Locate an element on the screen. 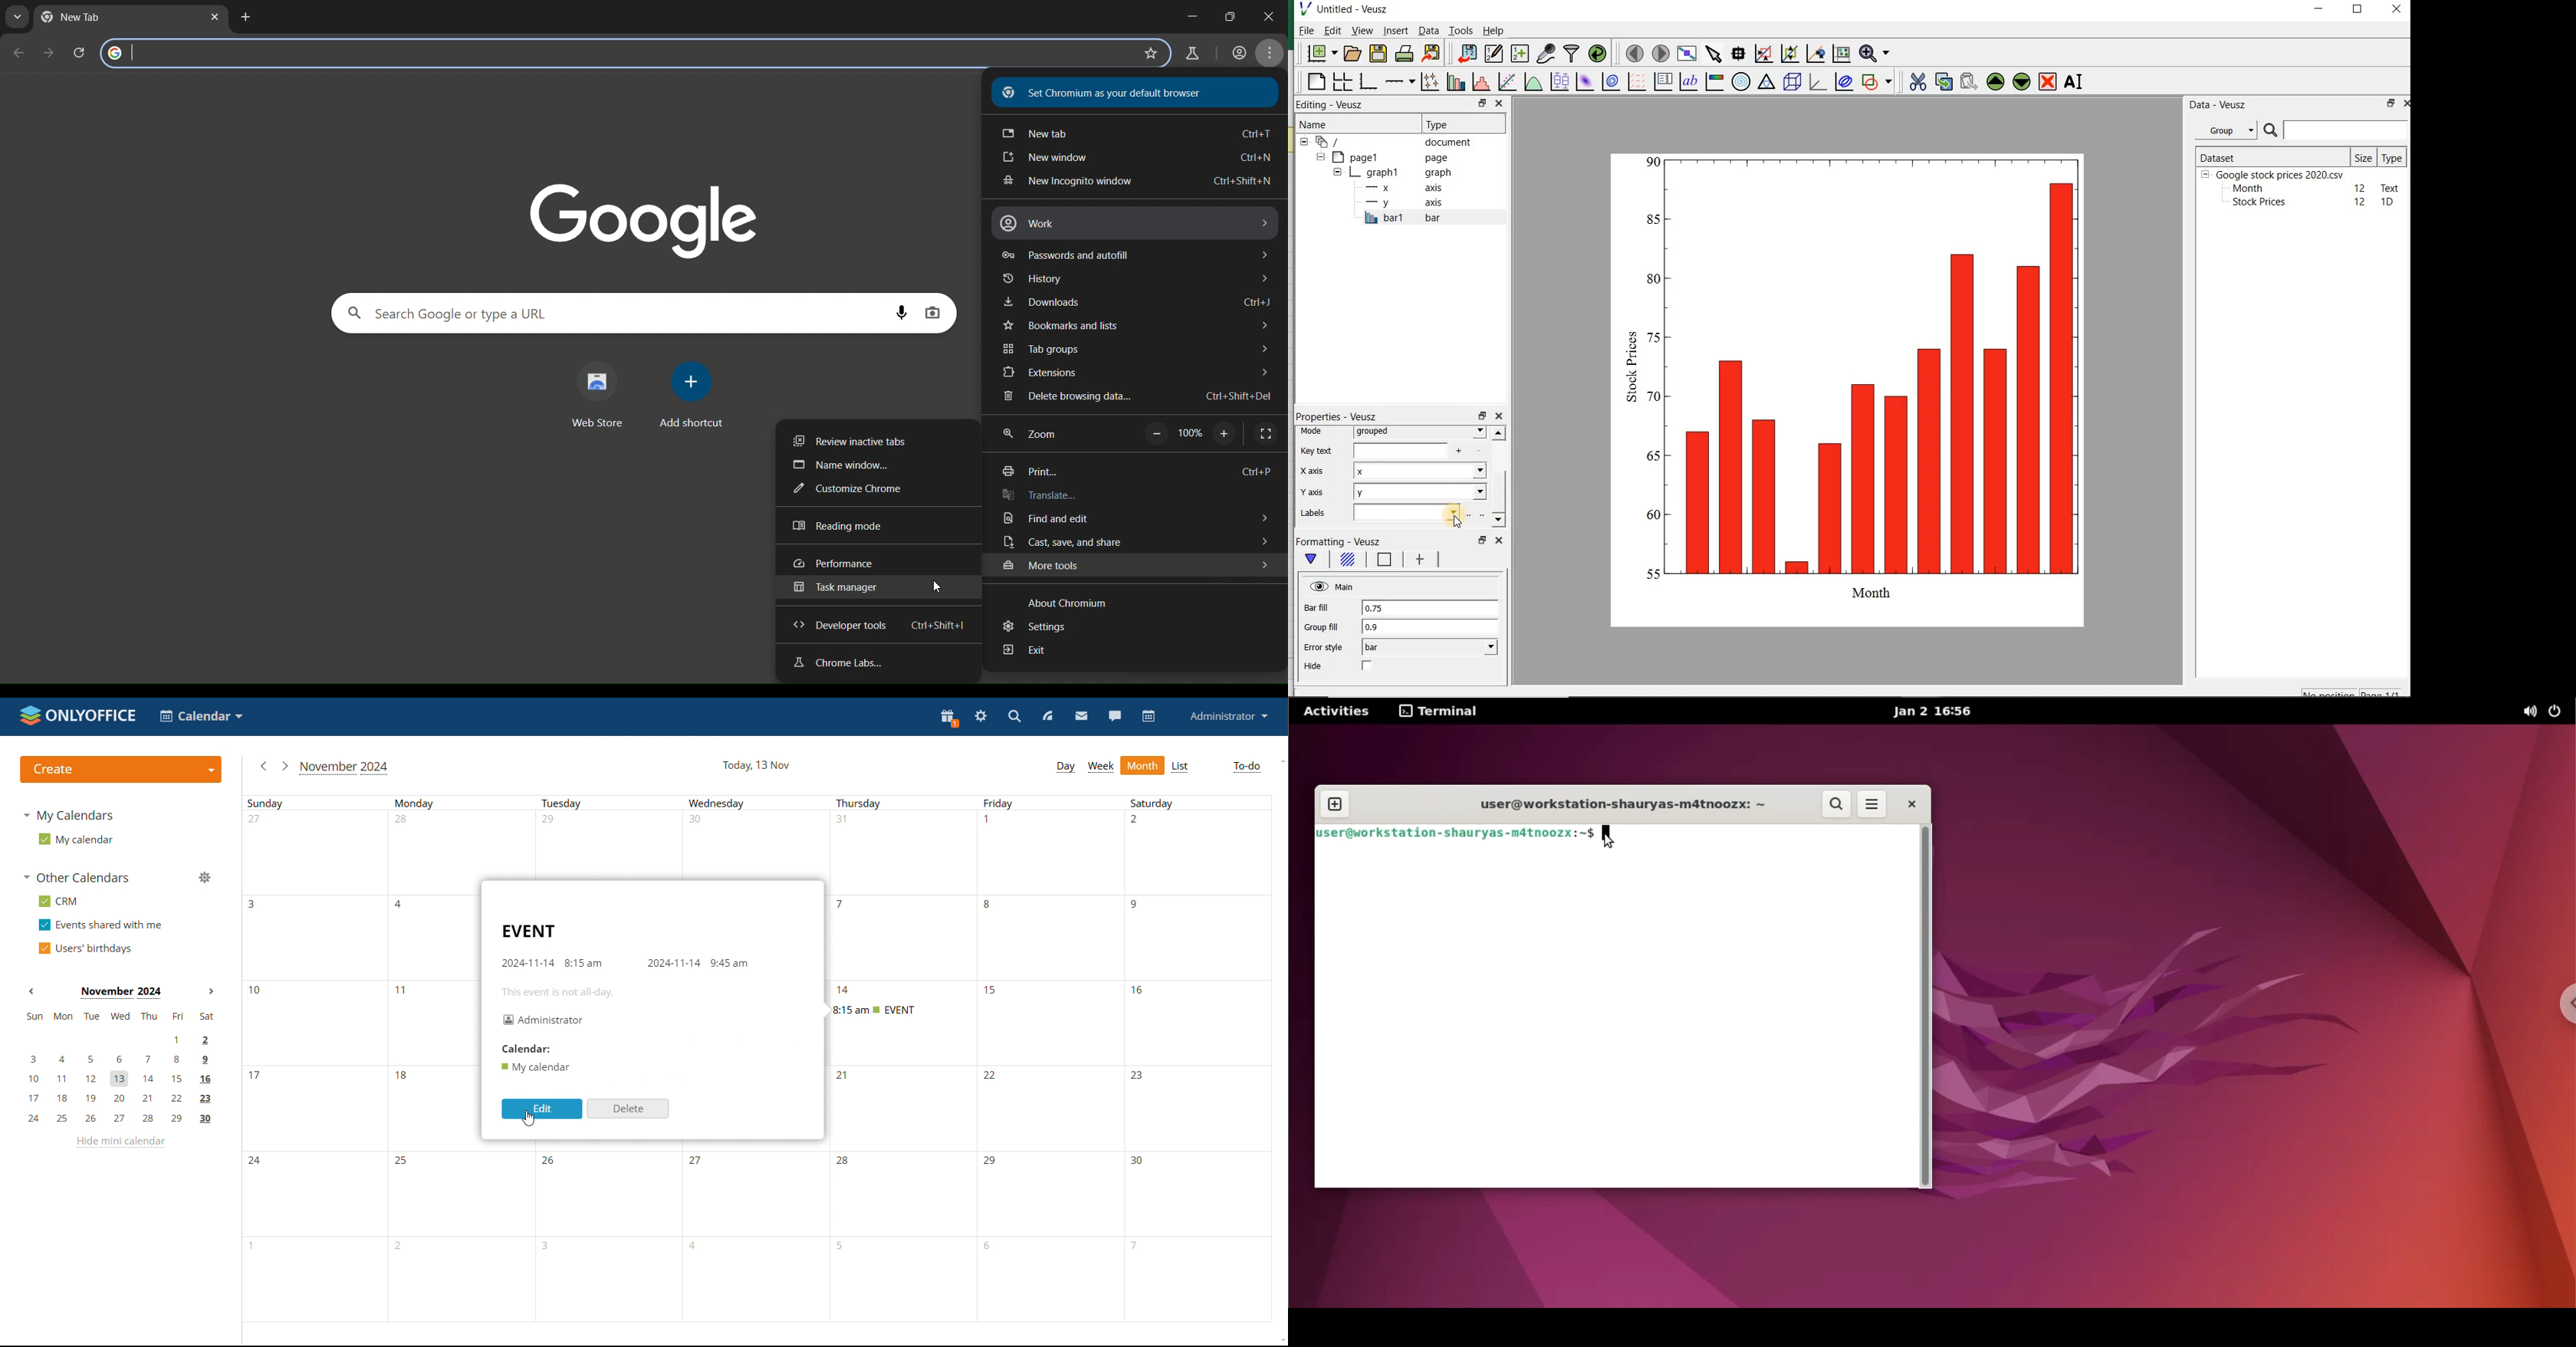 This screenshot has height=1372, width=2576. DATASET is located at coordinates (2272, 155).